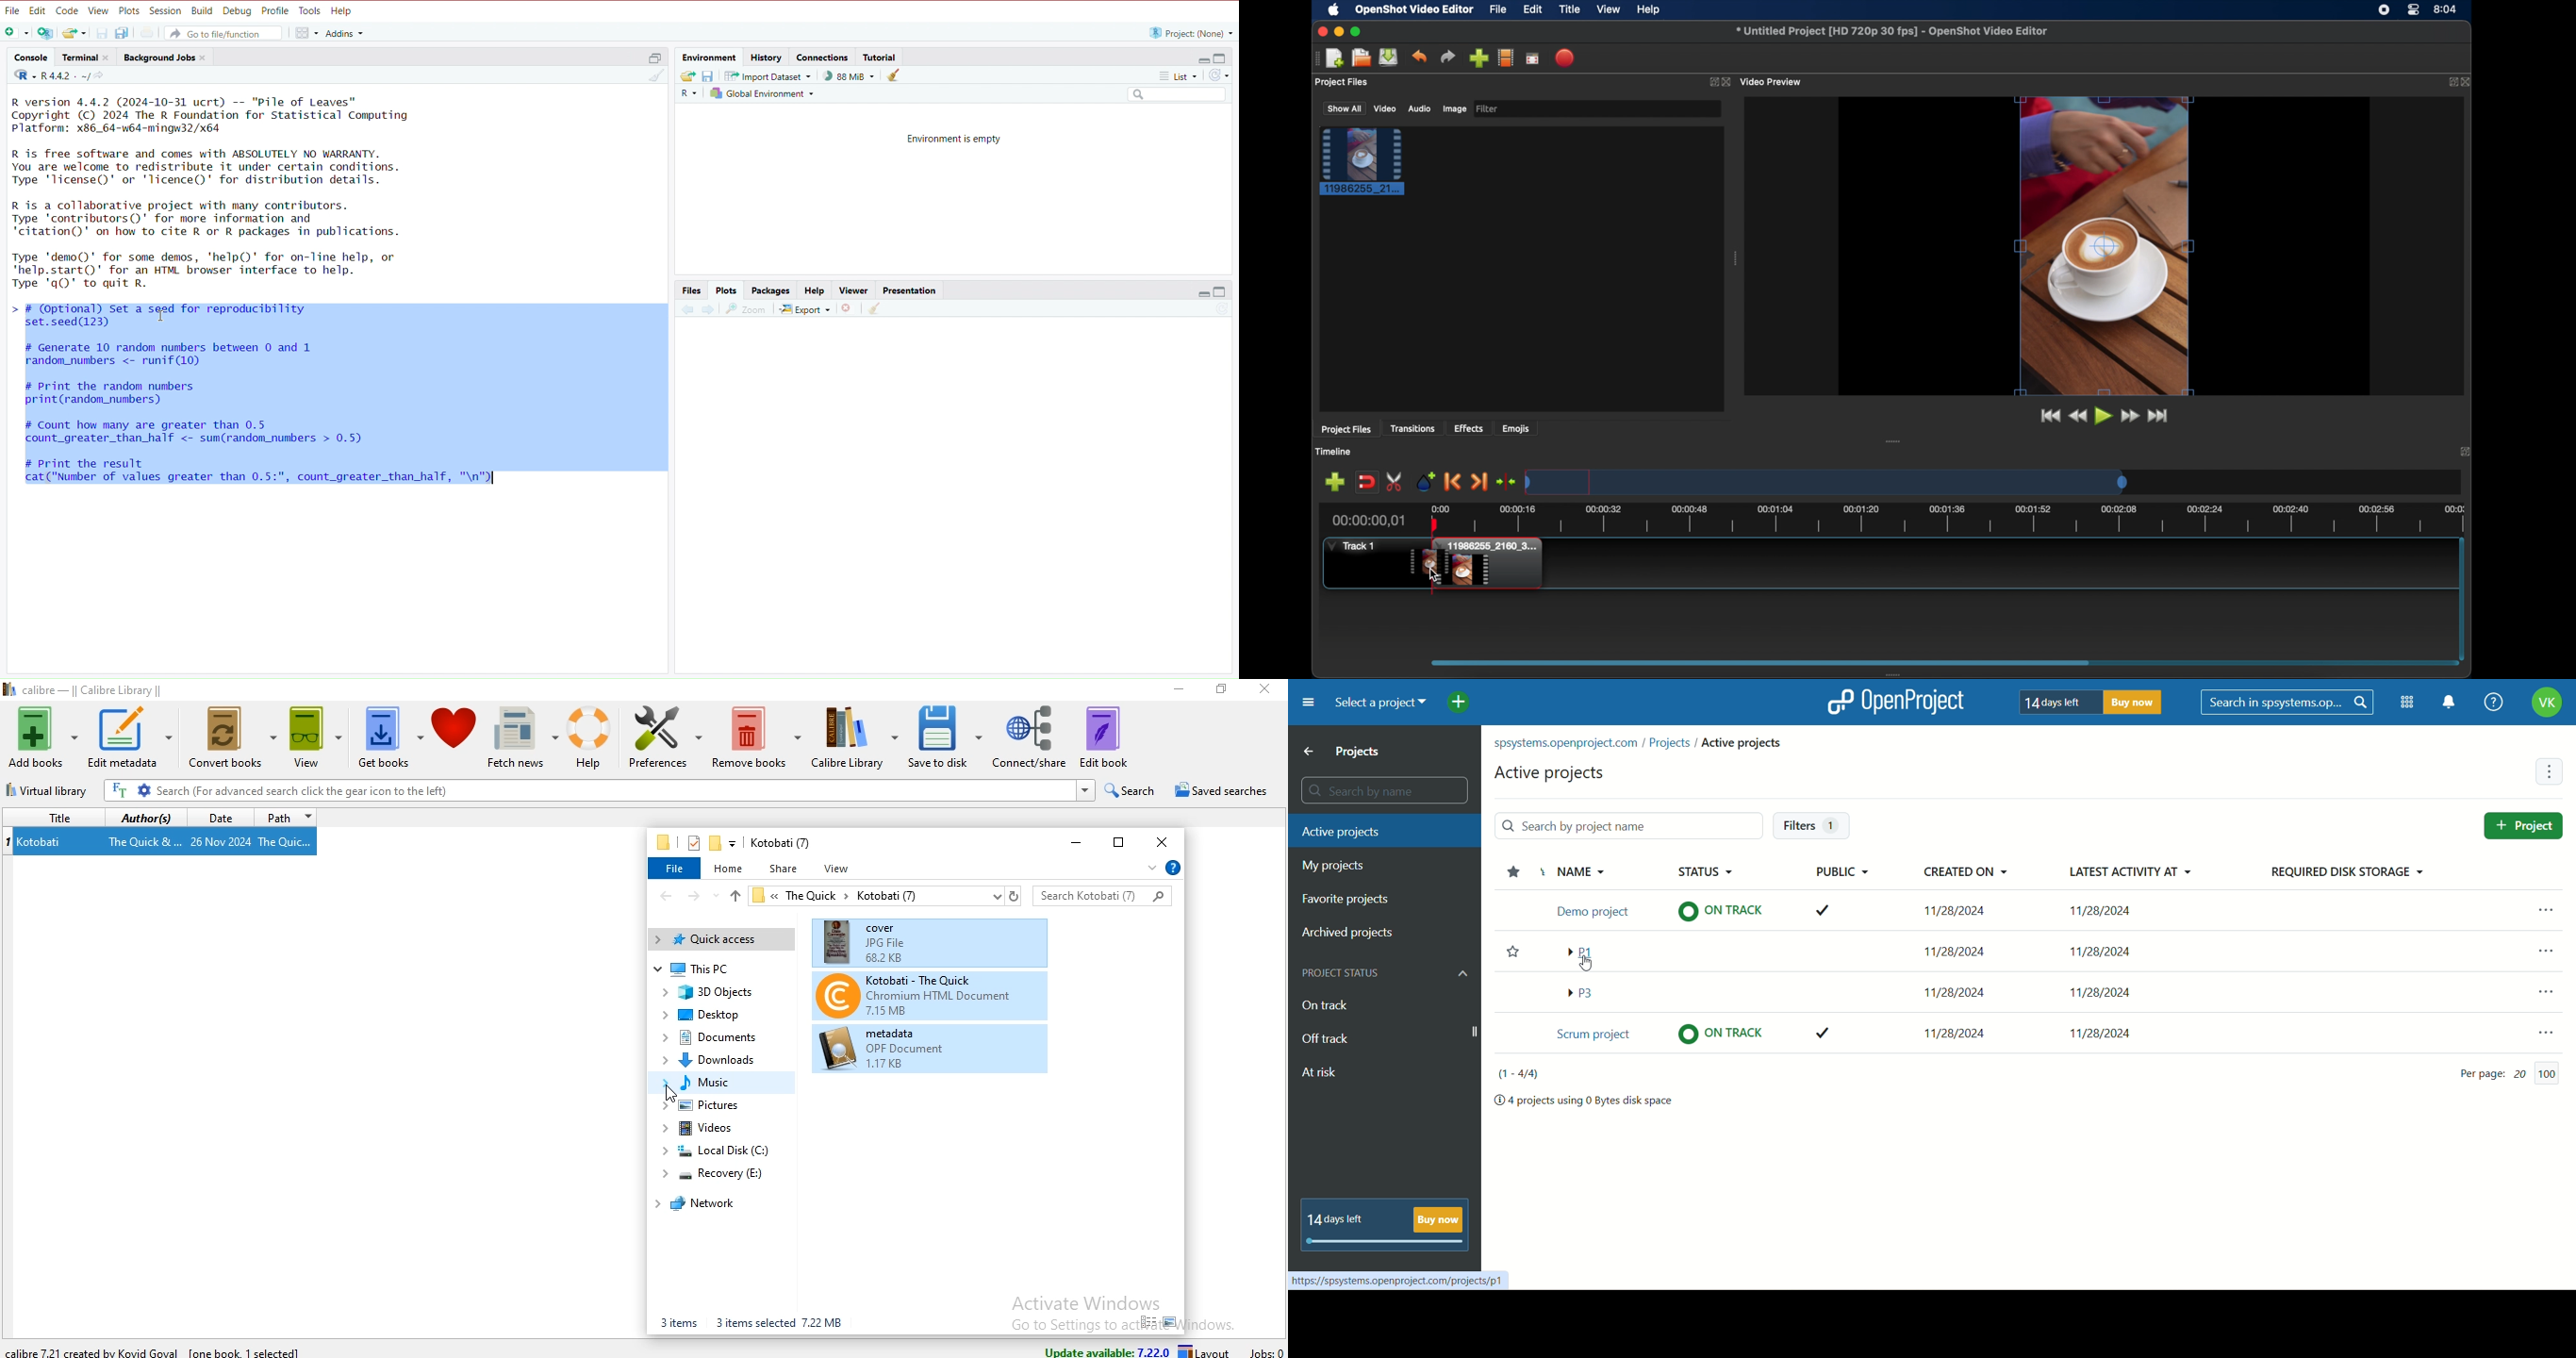  Describe the element at coordinates (911, 290) in the screenshot. I see `Presentation` at that location.